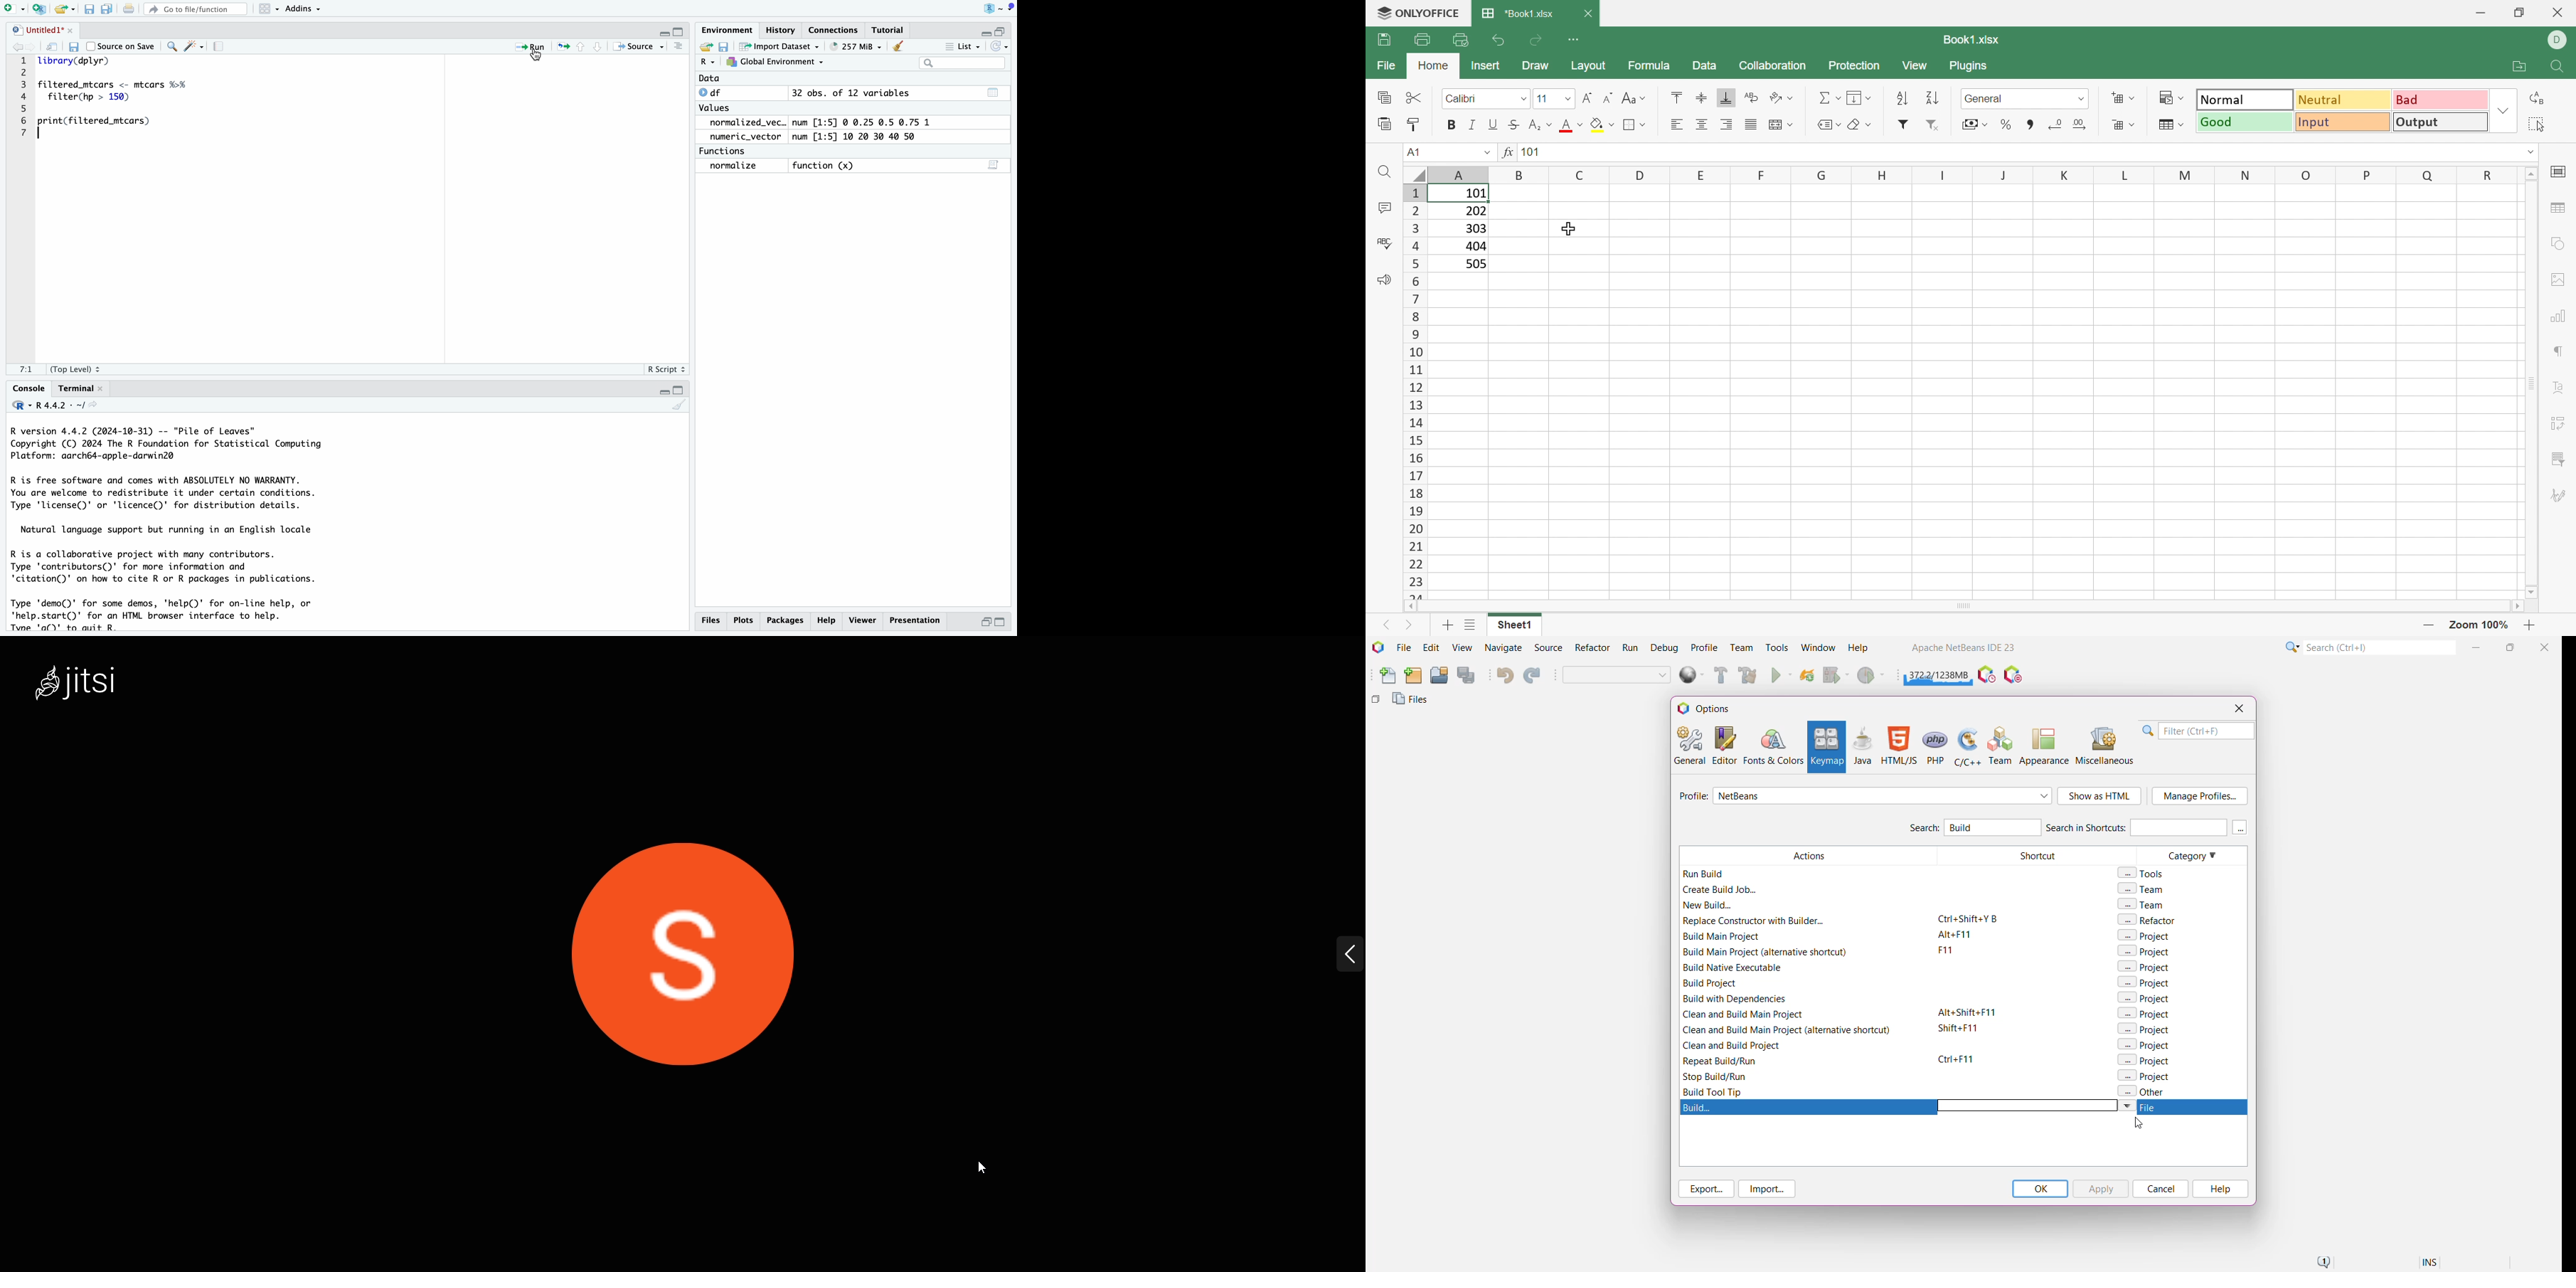 The width and height of the screenshot is (2576, 1288). Describe the element at coordinates (679, 47) in the screenshot. I see `Show document outline` at that location.